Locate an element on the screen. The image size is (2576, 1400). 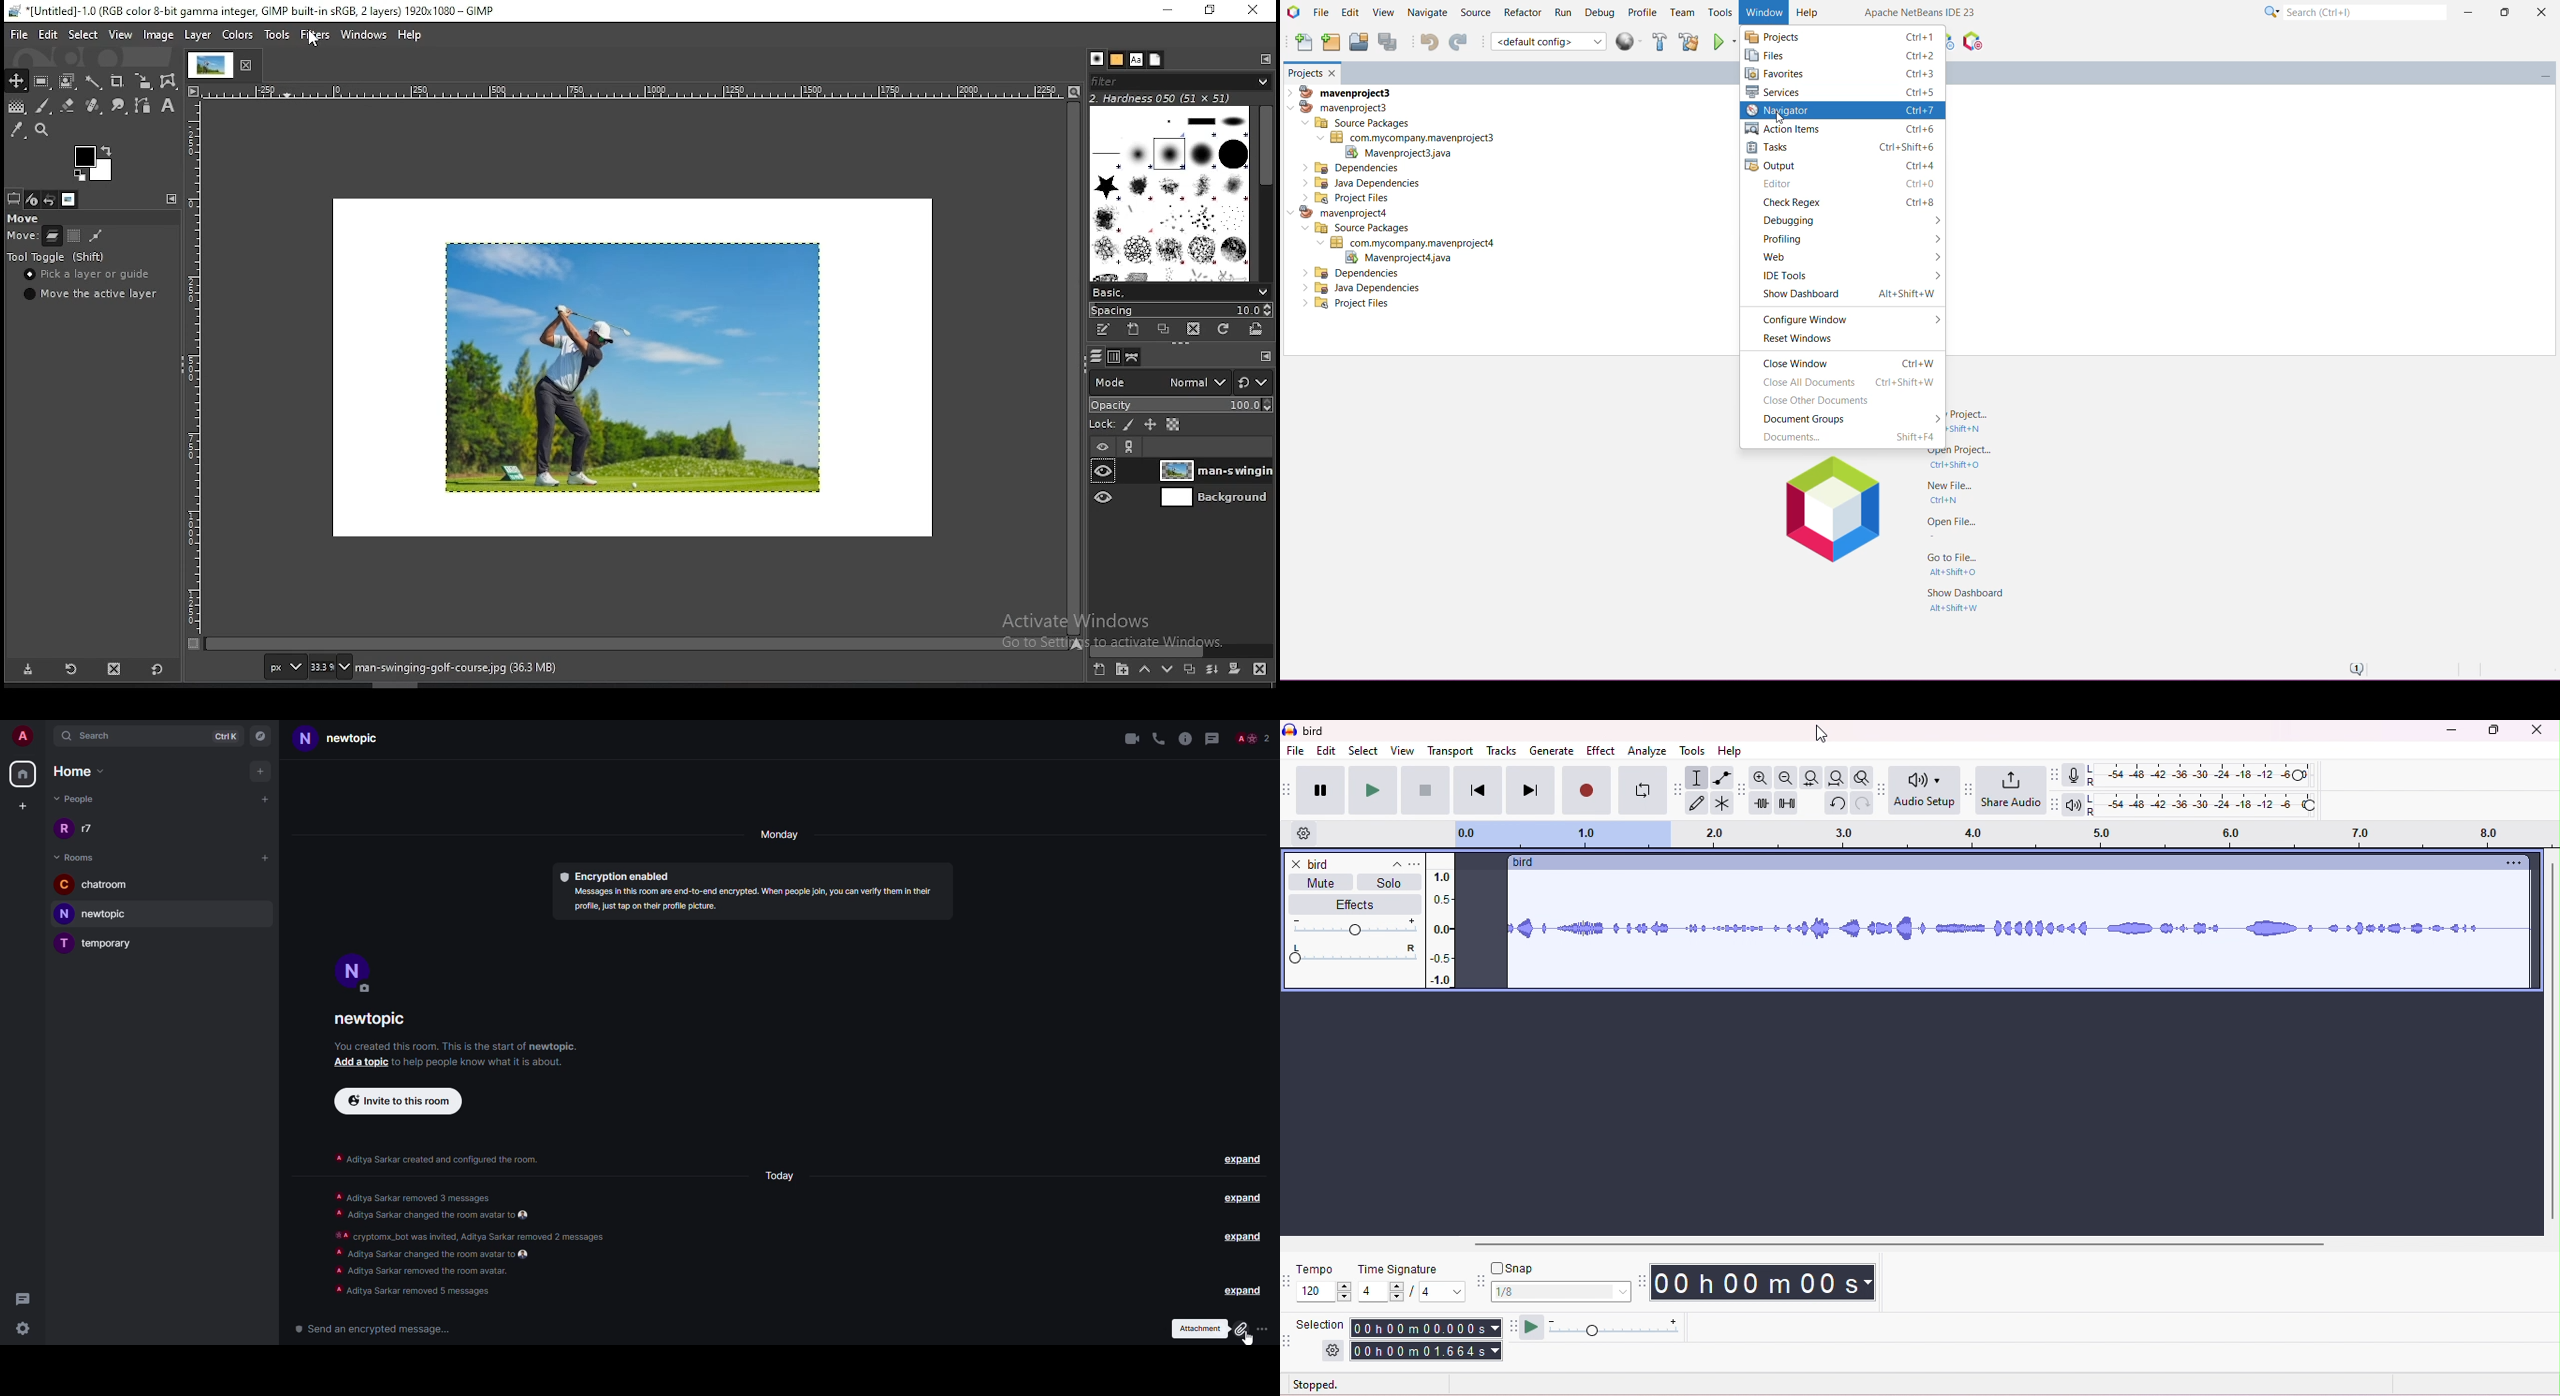
zoom status is located at coordinates (329, 666).